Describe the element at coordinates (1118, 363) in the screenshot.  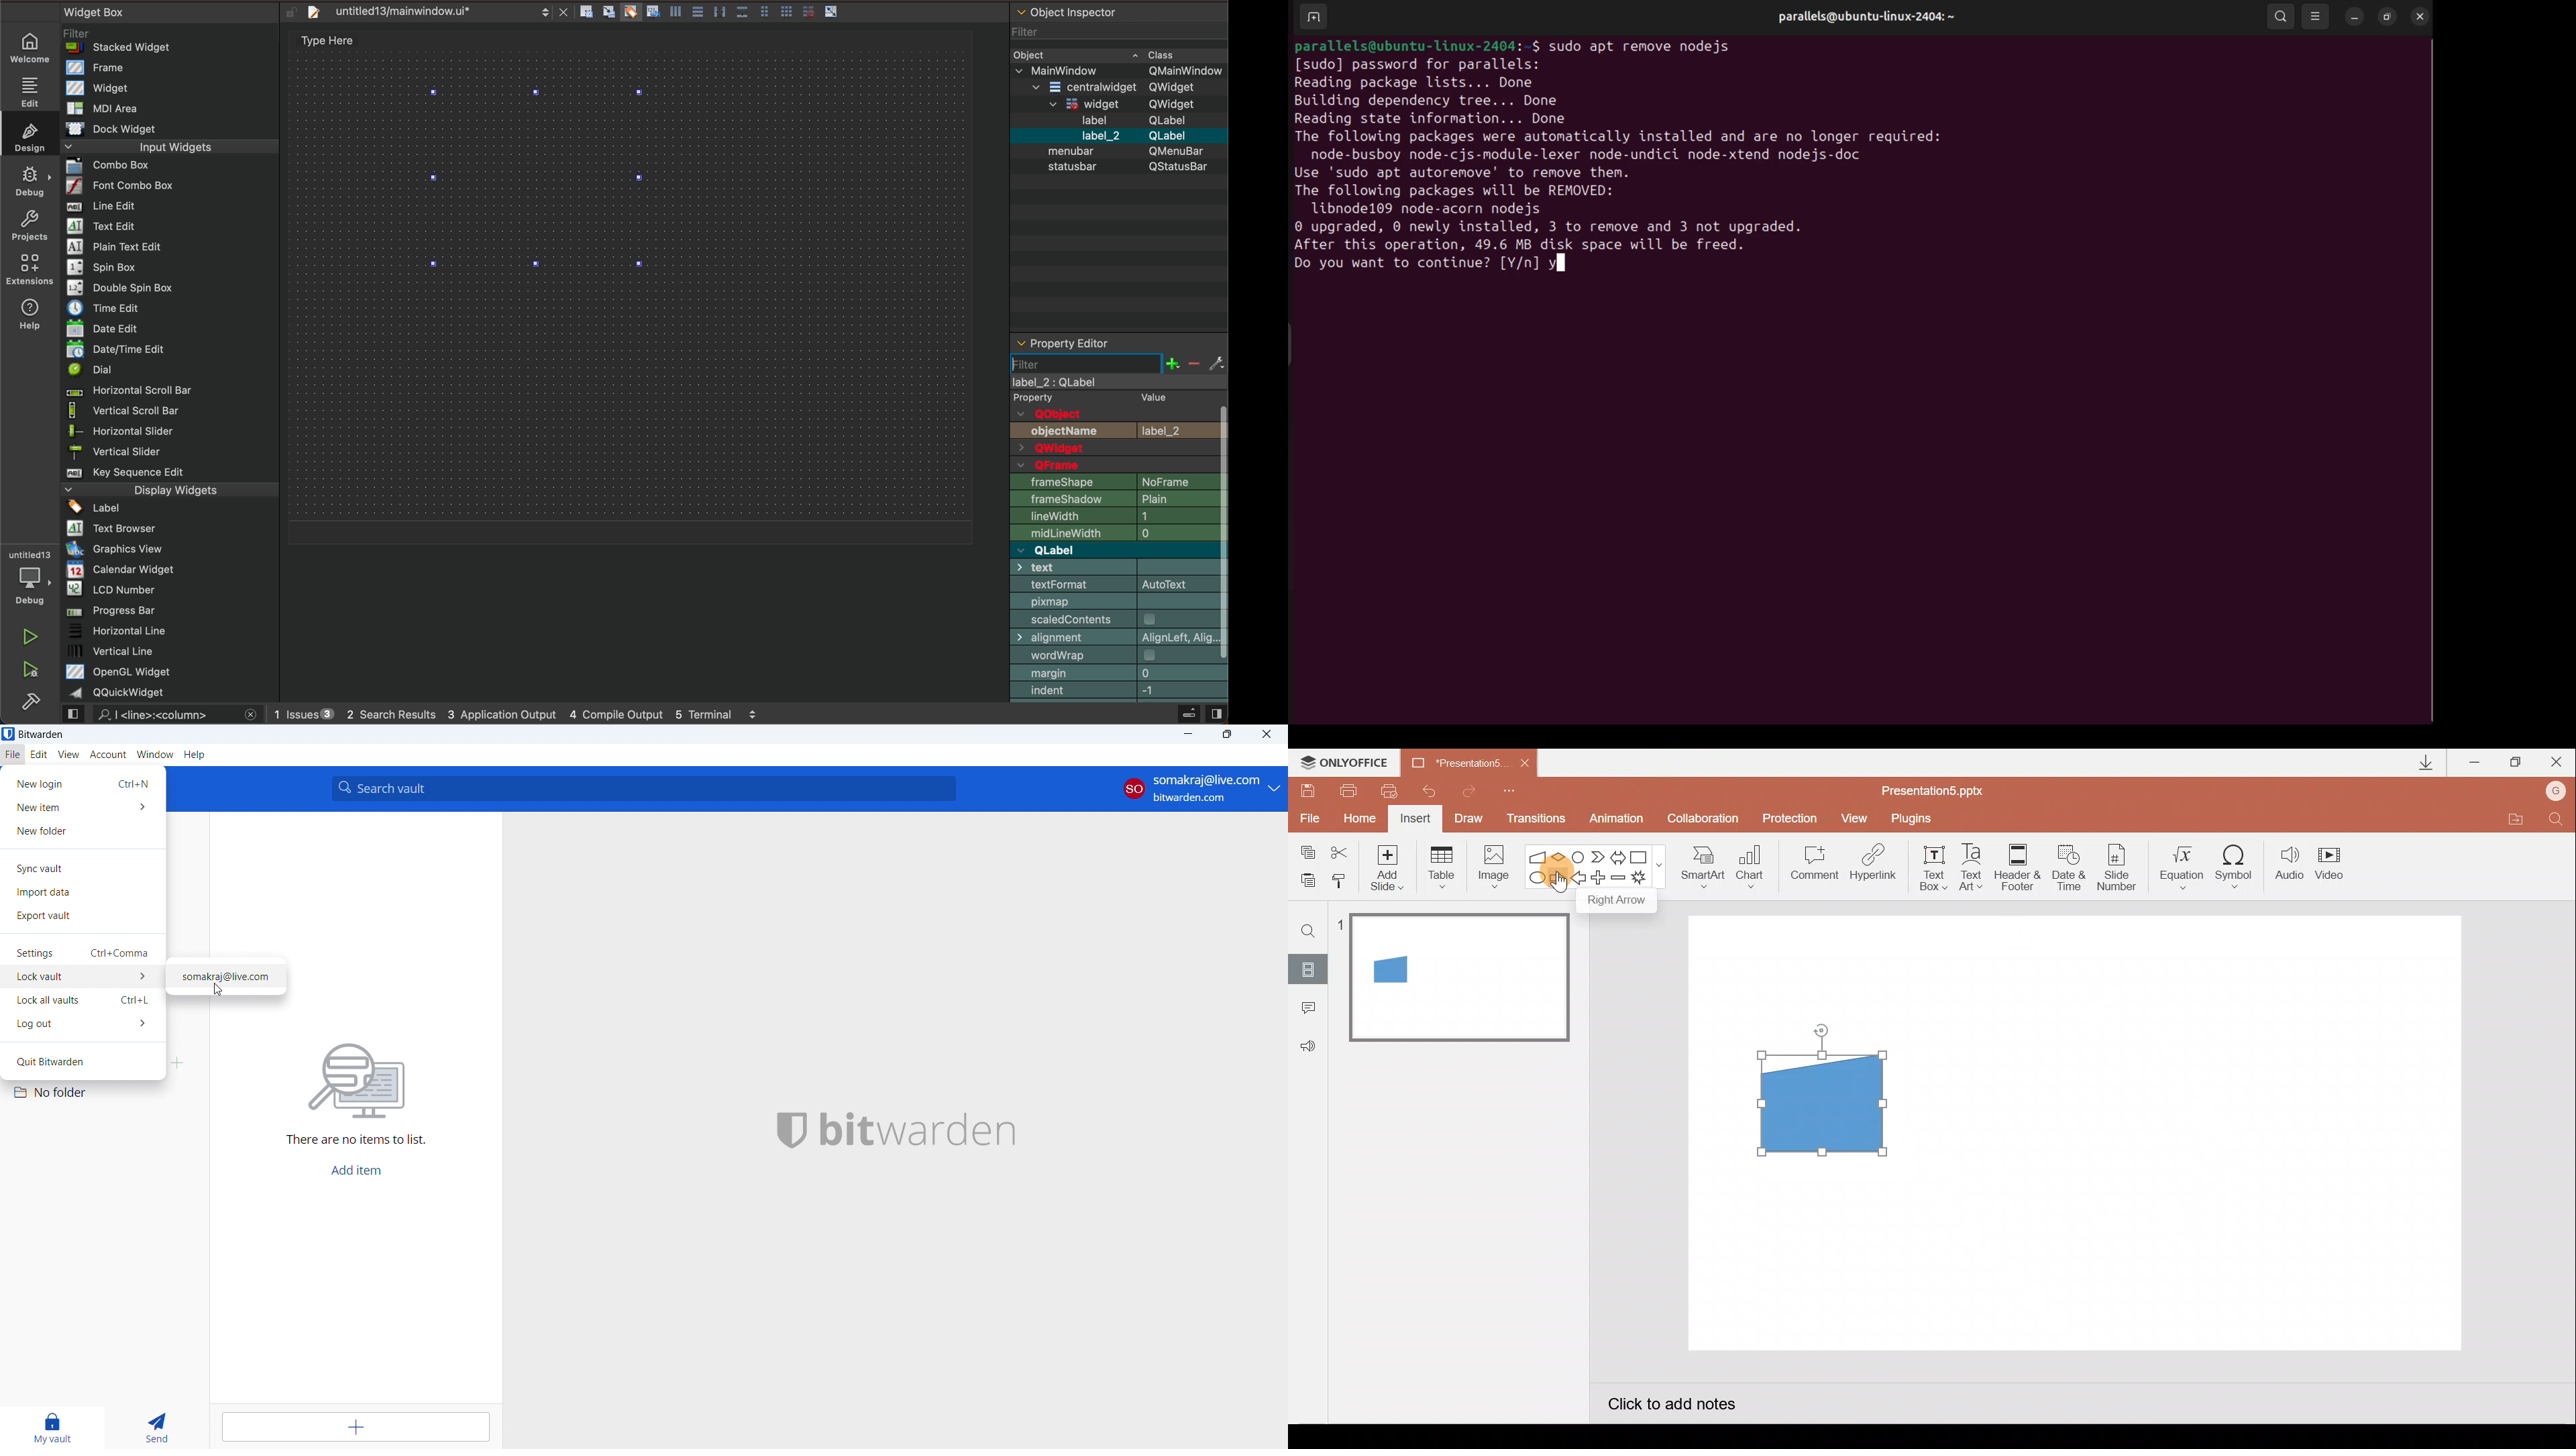
I see `filter` at that location.